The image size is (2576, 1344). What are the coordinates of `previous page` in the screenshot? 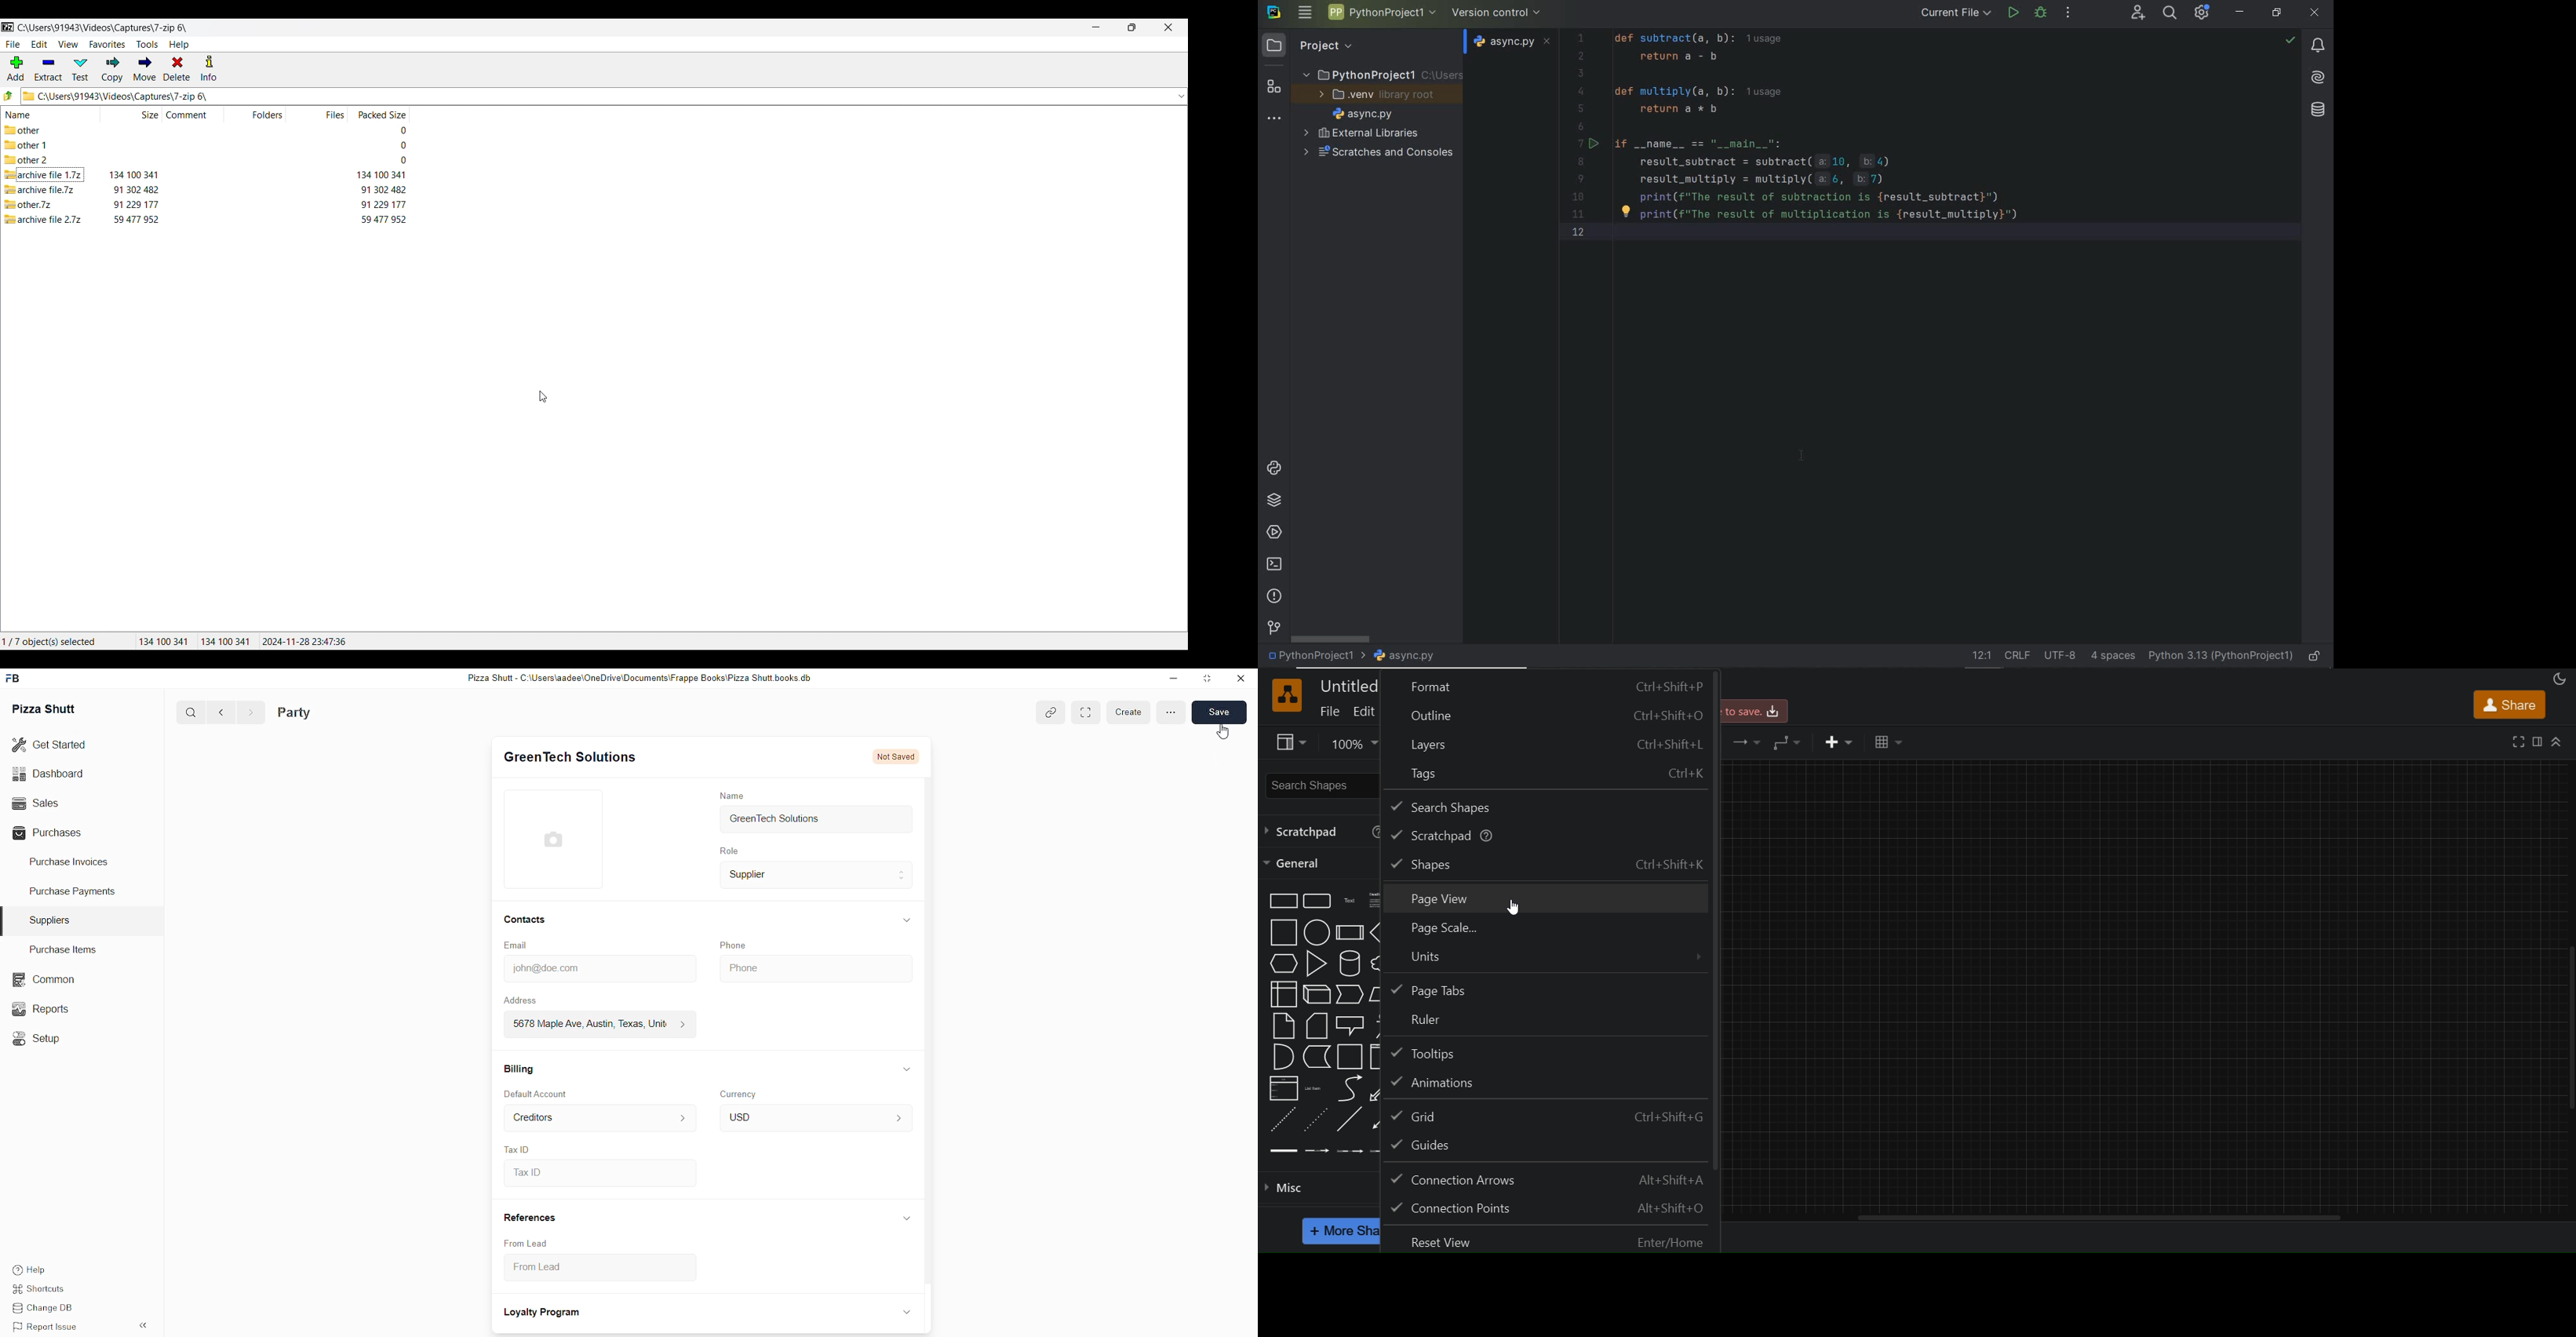 It's located at (219, 712).